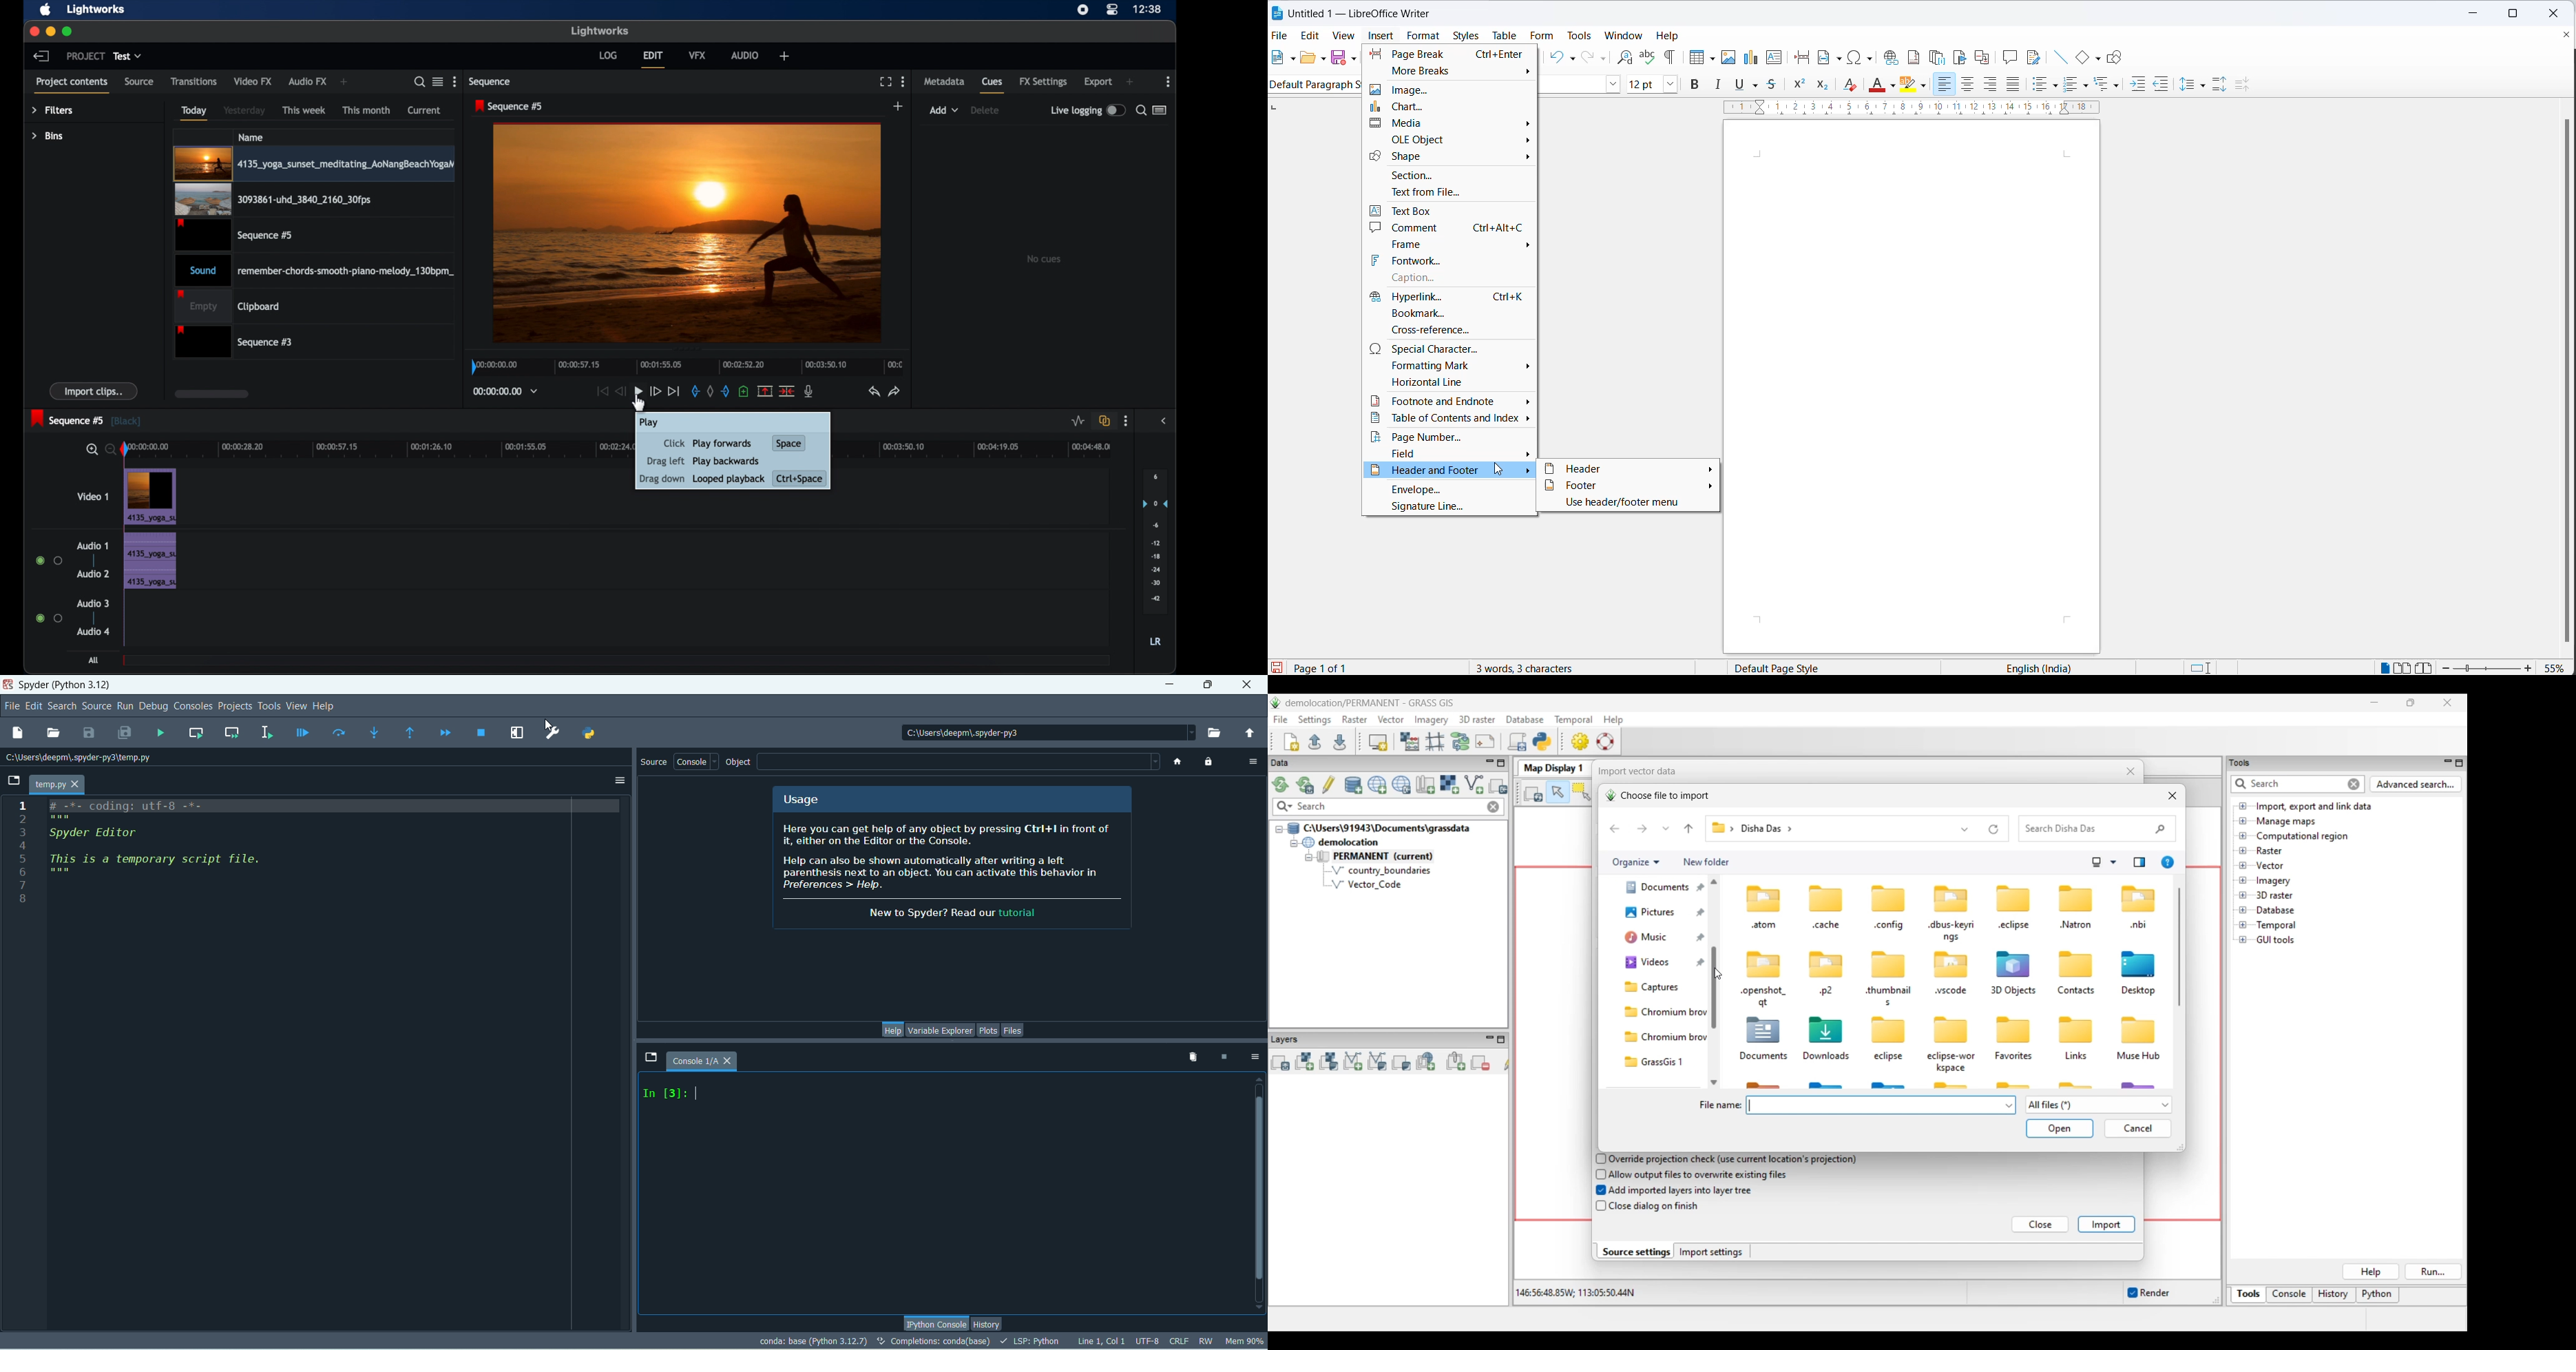  Describe the element at coordinates (2426, 667) in the screenshot. I see `book view` at that location.